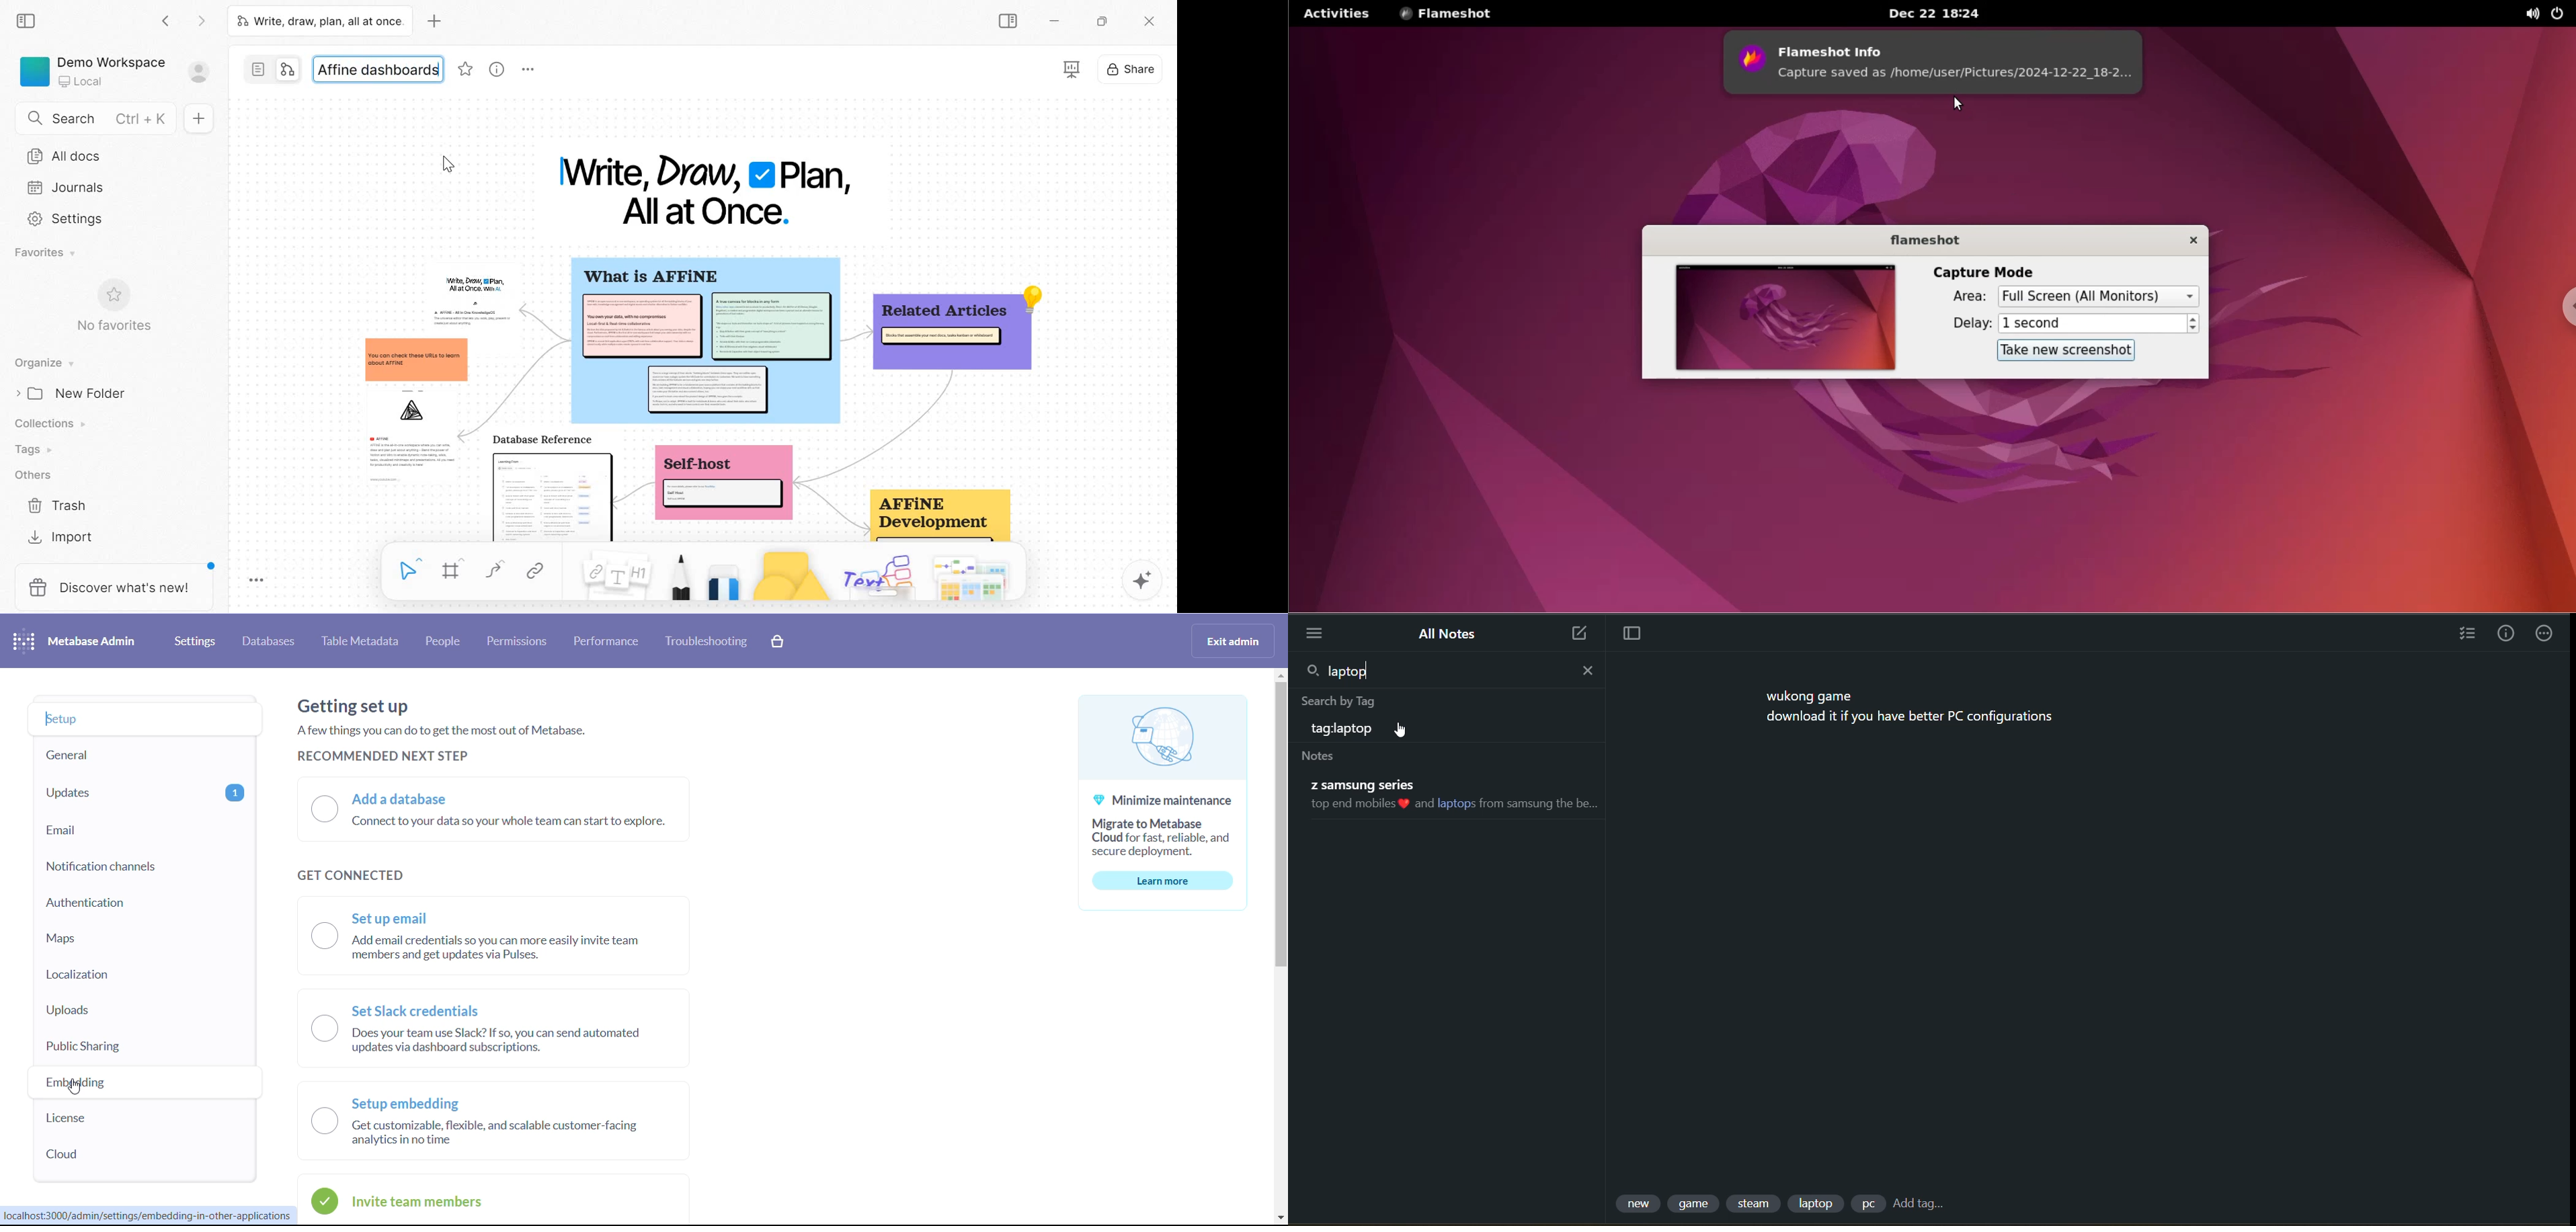  What do you see at coordinates (1869, 1204) in the screenshot?
I see `tag 5` at bounding box center [1869, 1204].